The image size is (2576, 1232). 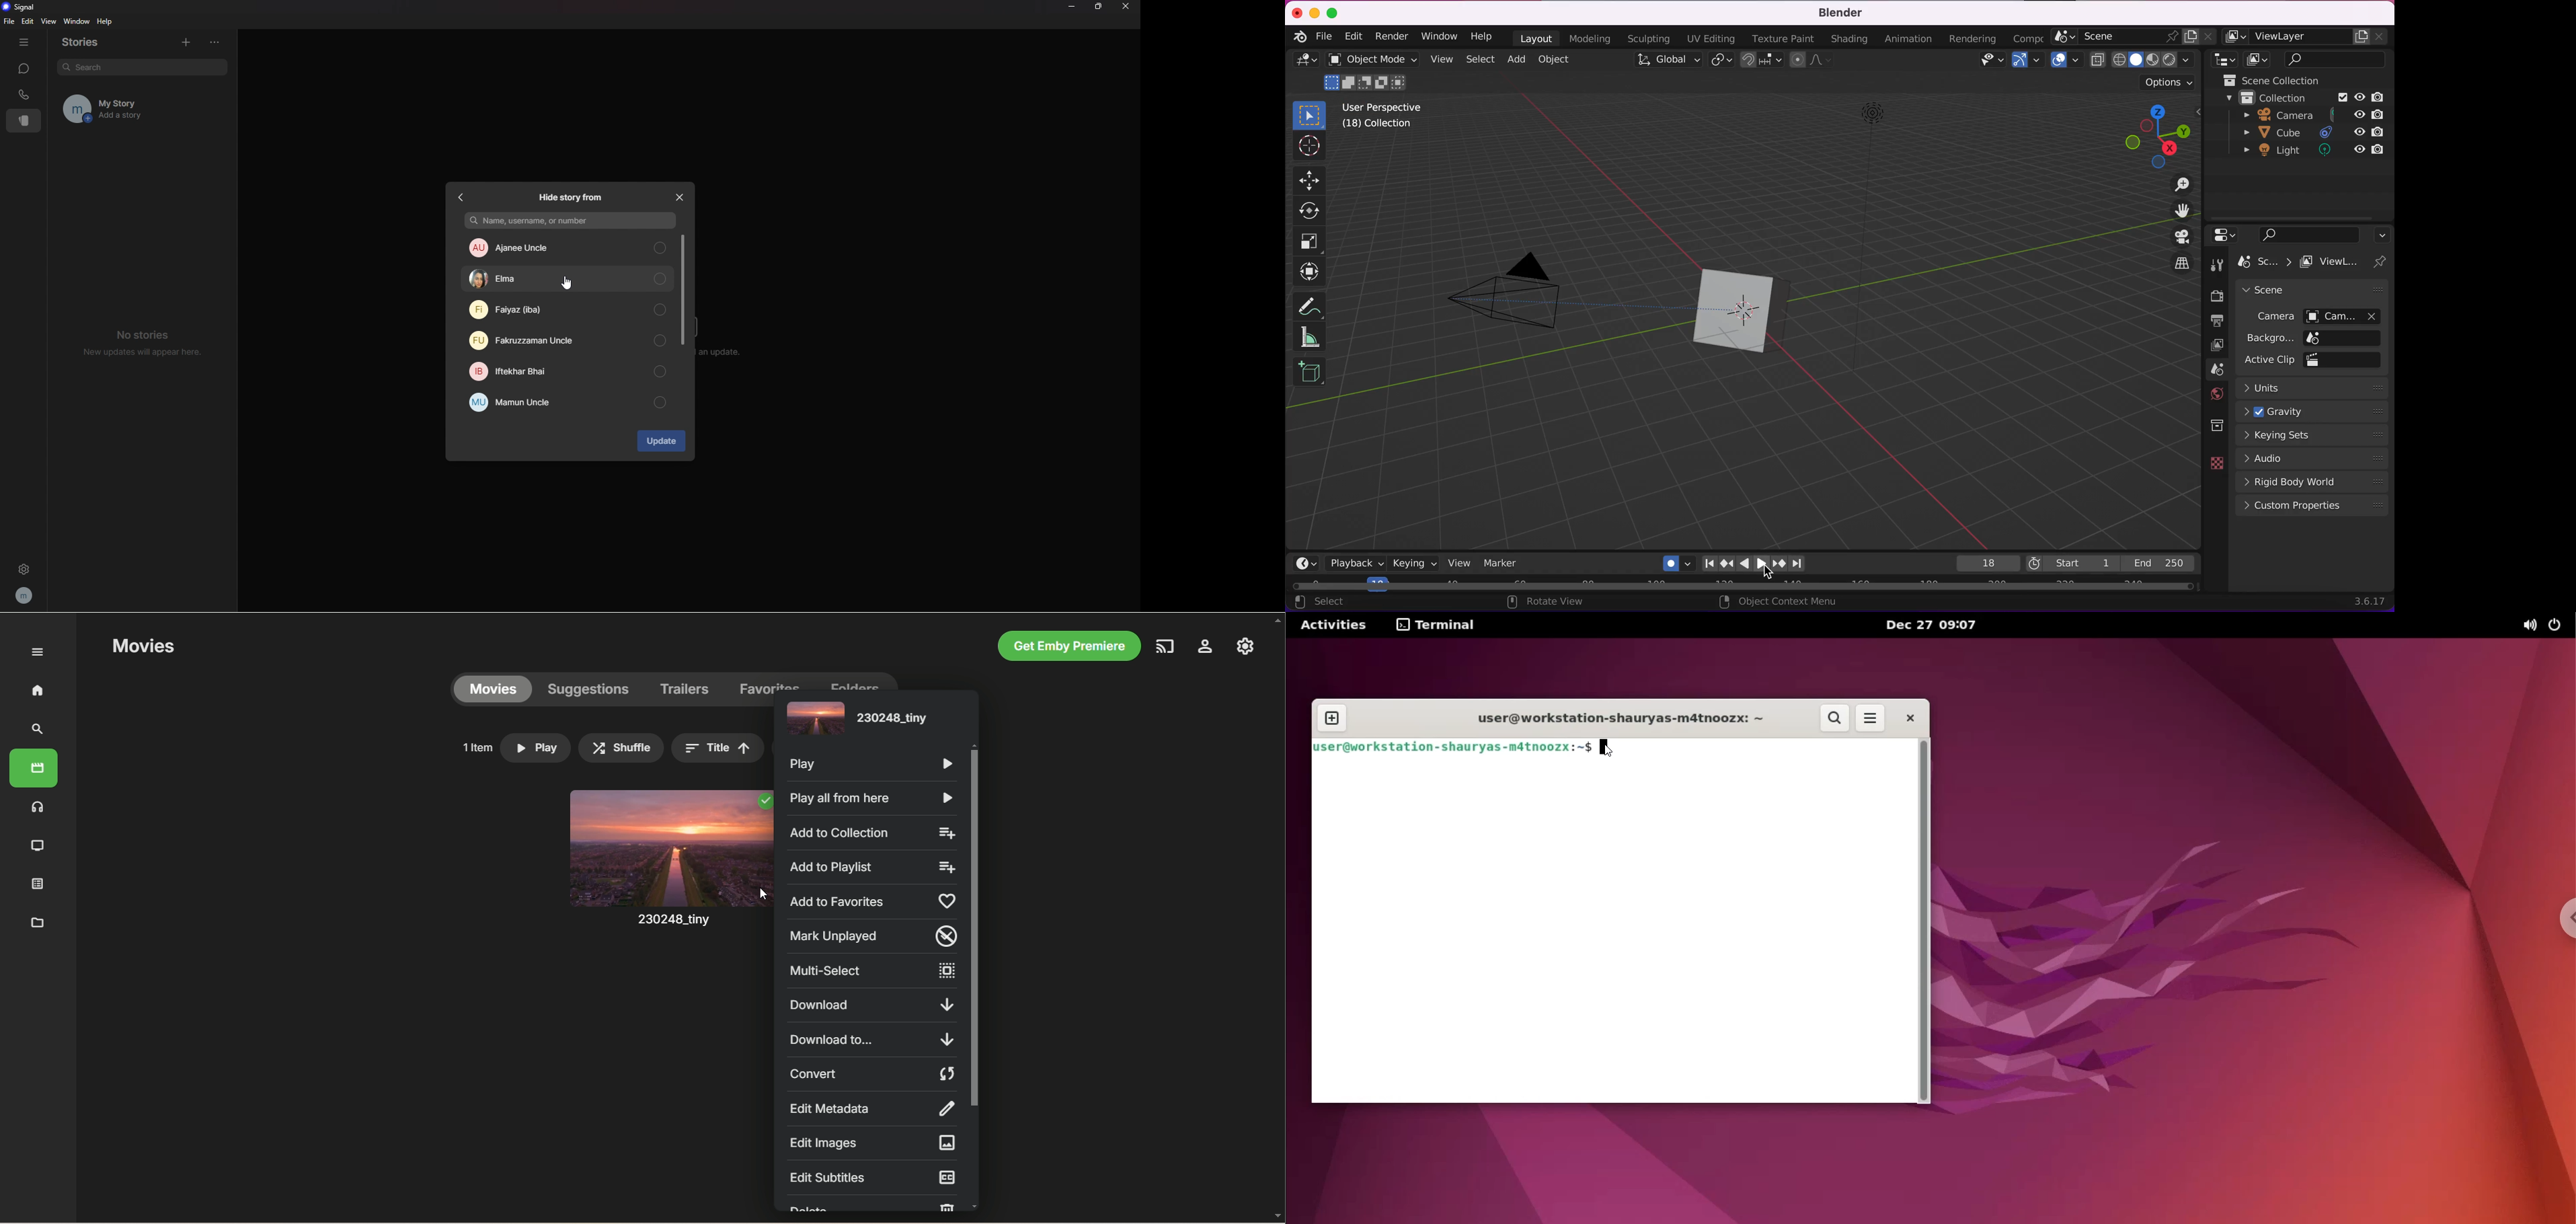 I want to click on light, so click(x=2304, y=154).